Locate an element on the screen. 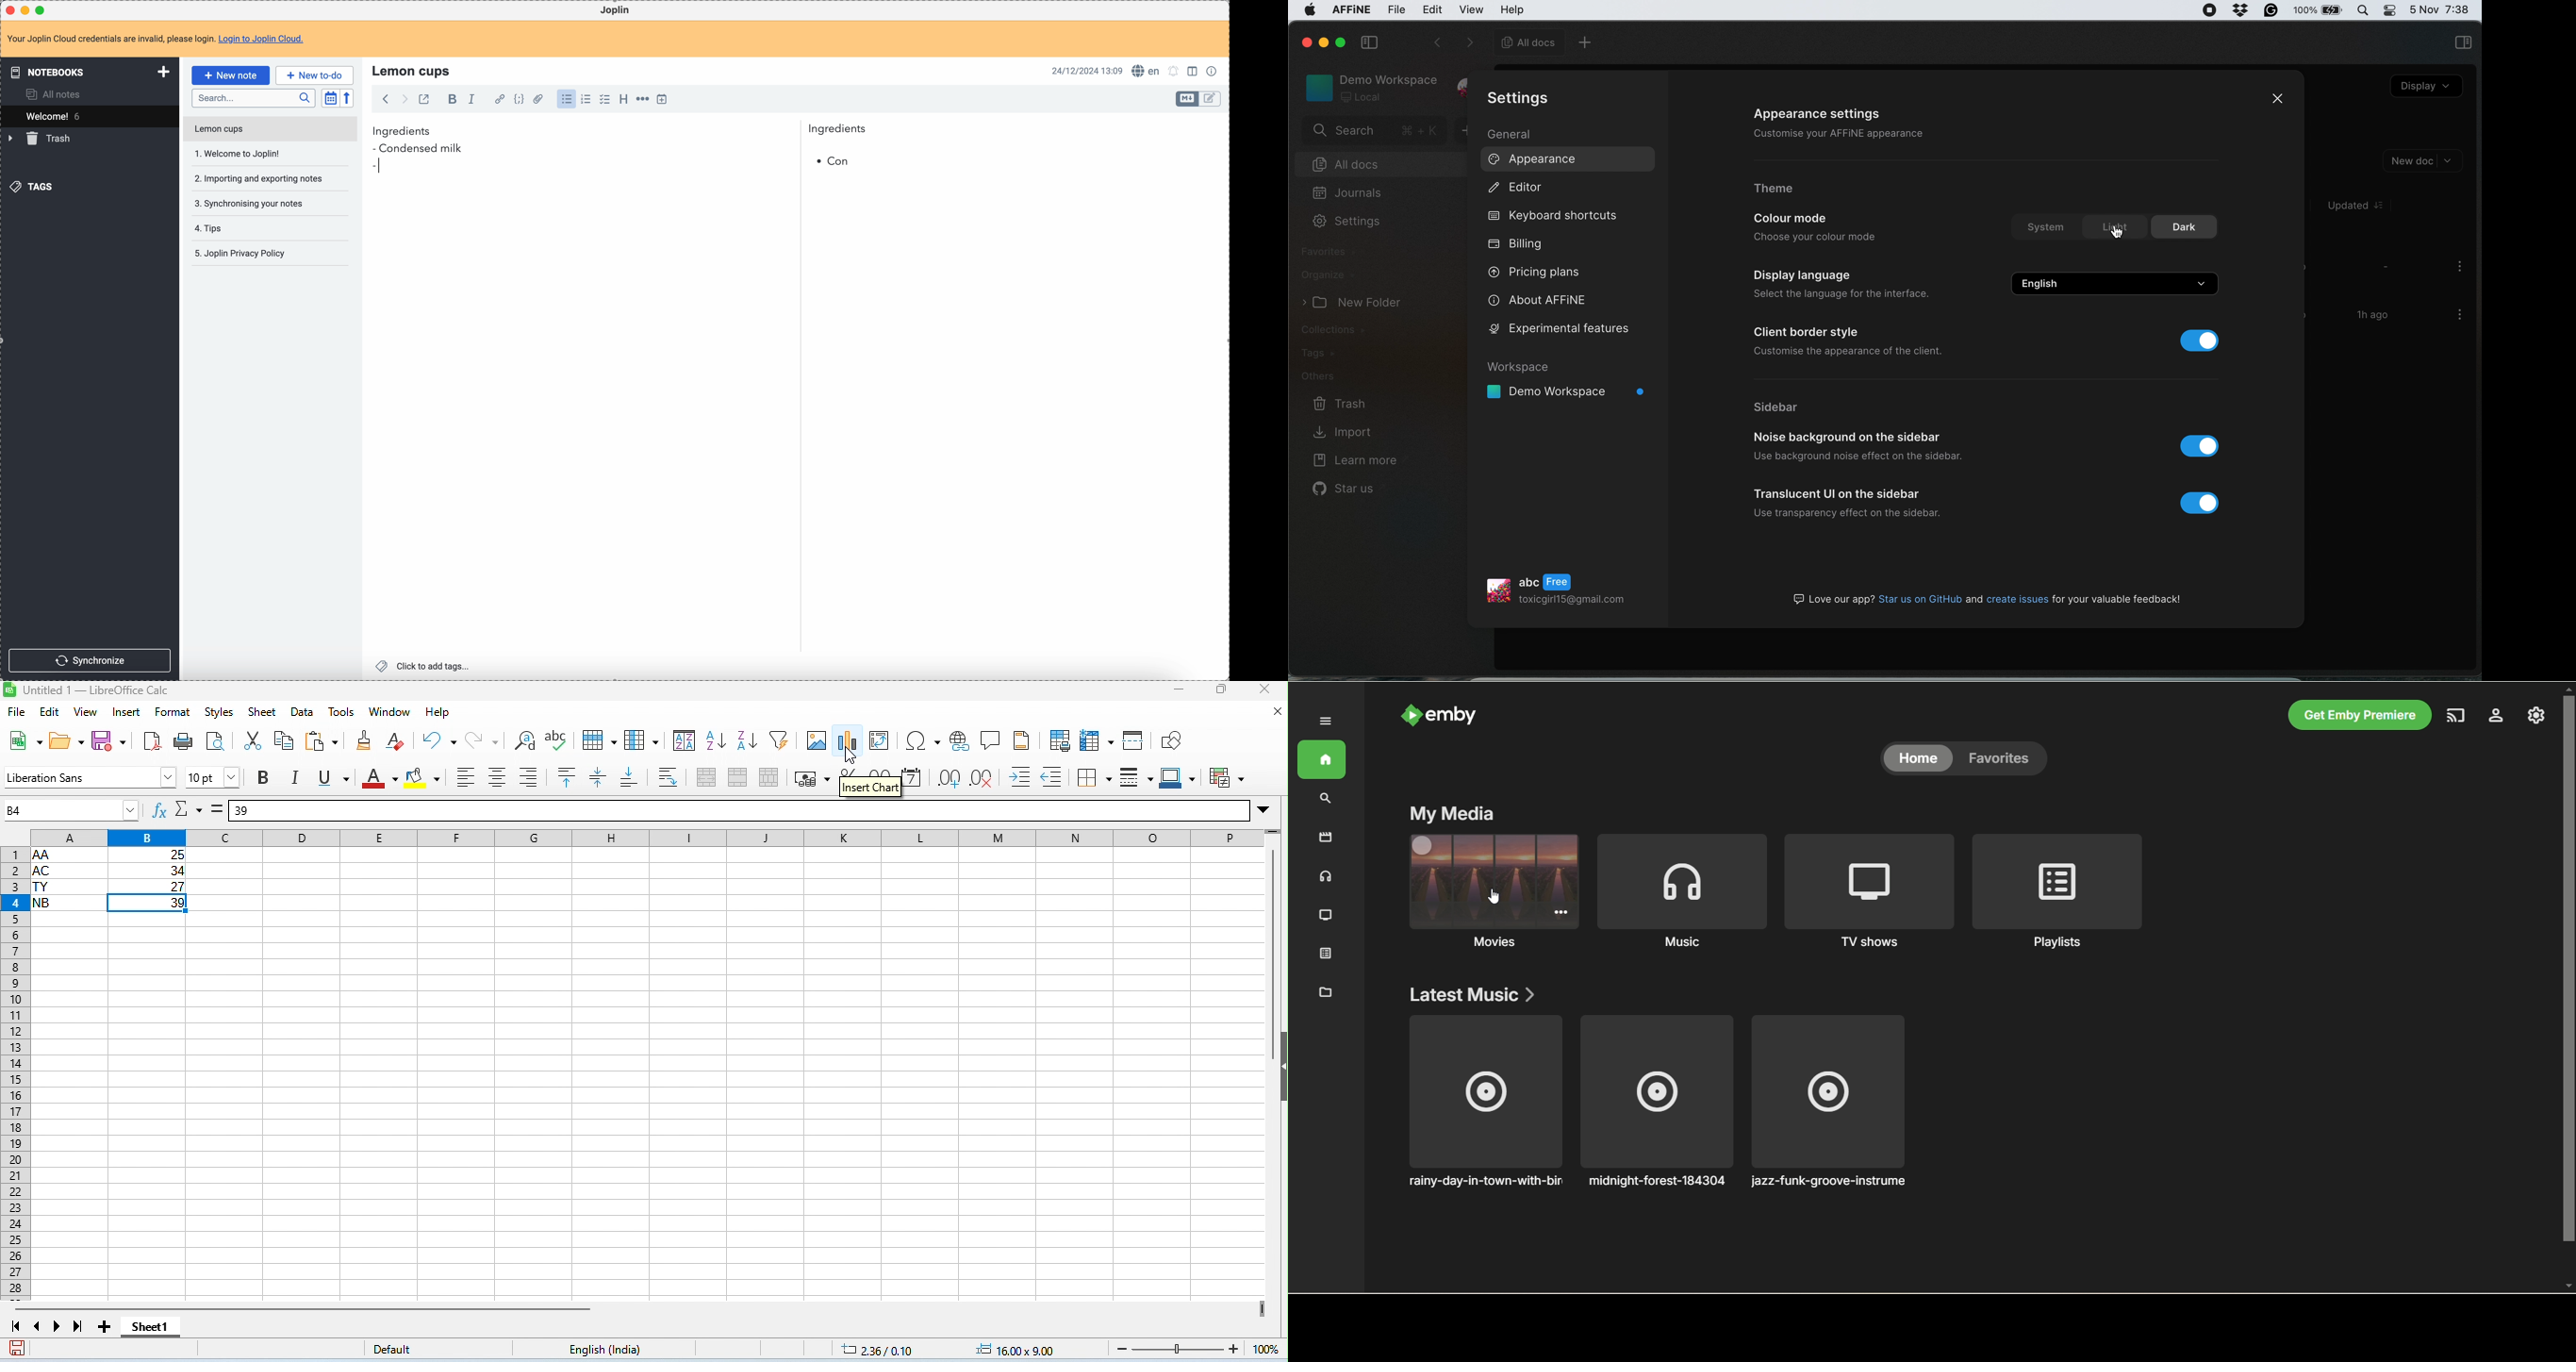 The image size is (2576, 1372). new to-do is located at coordinates (314, 75).